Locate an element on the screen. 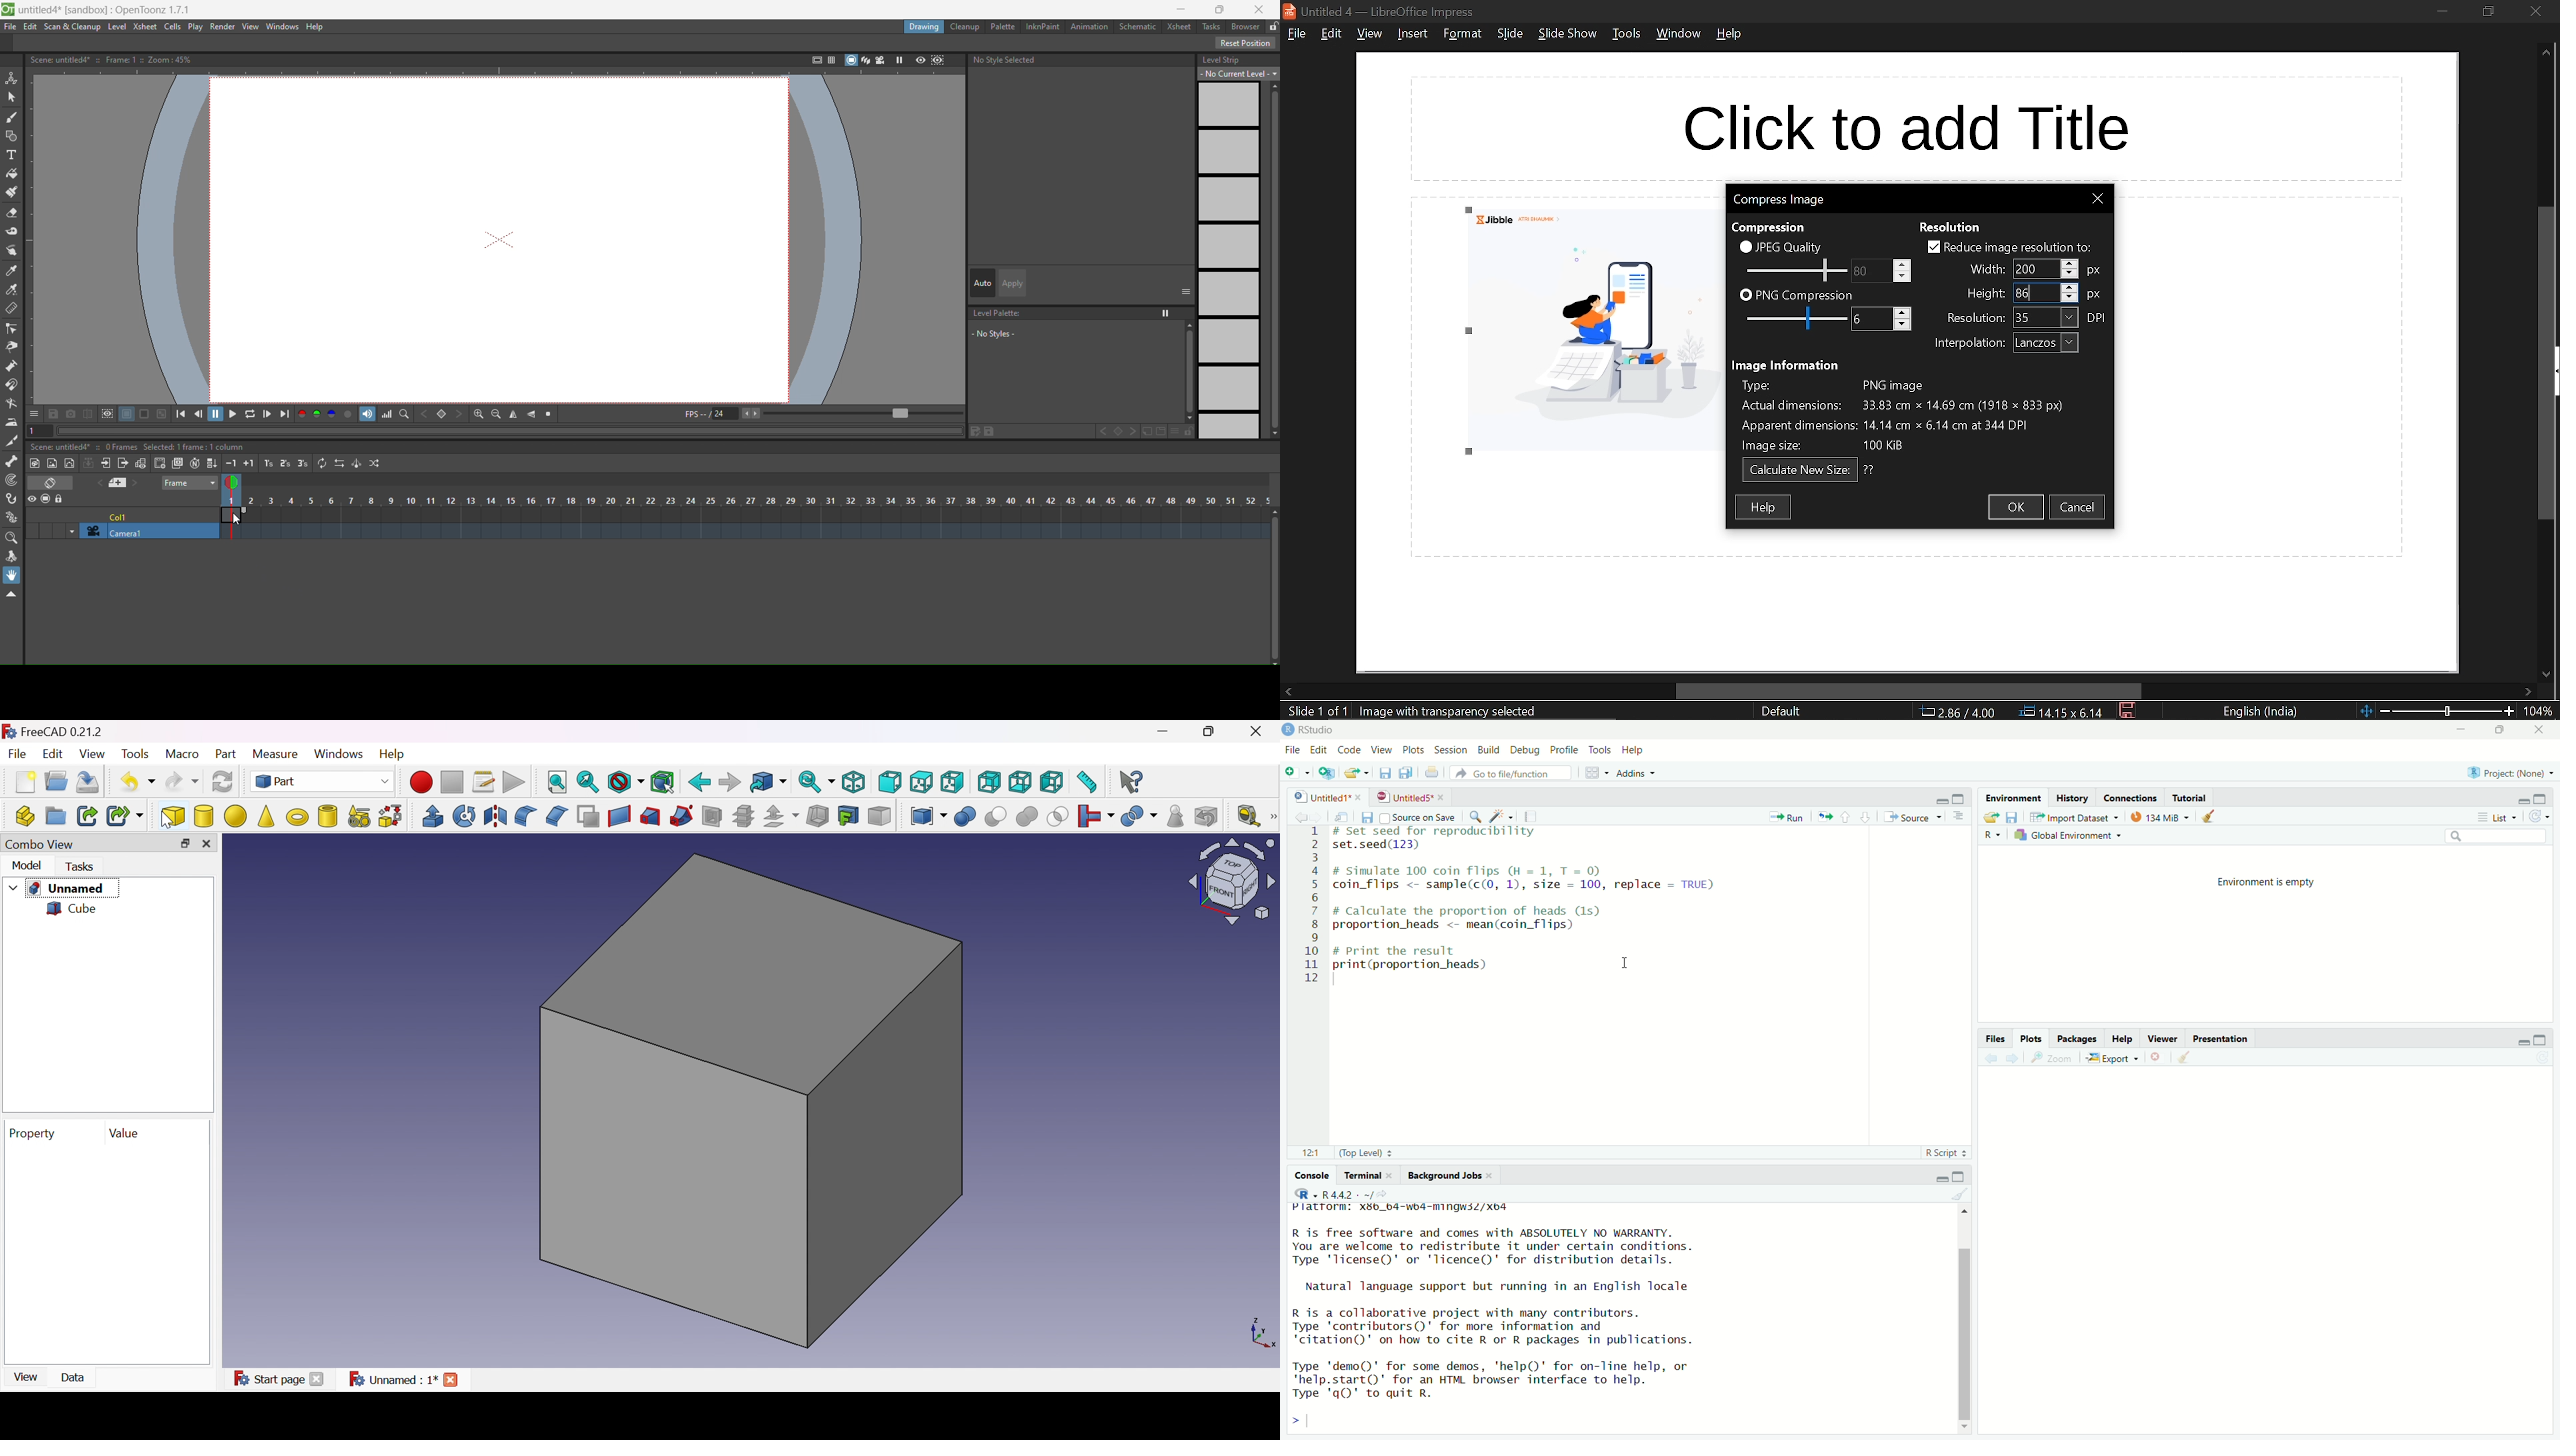 This screenshot has height=1456, width=2576. RStudio is located at coordinates (1318, 728).